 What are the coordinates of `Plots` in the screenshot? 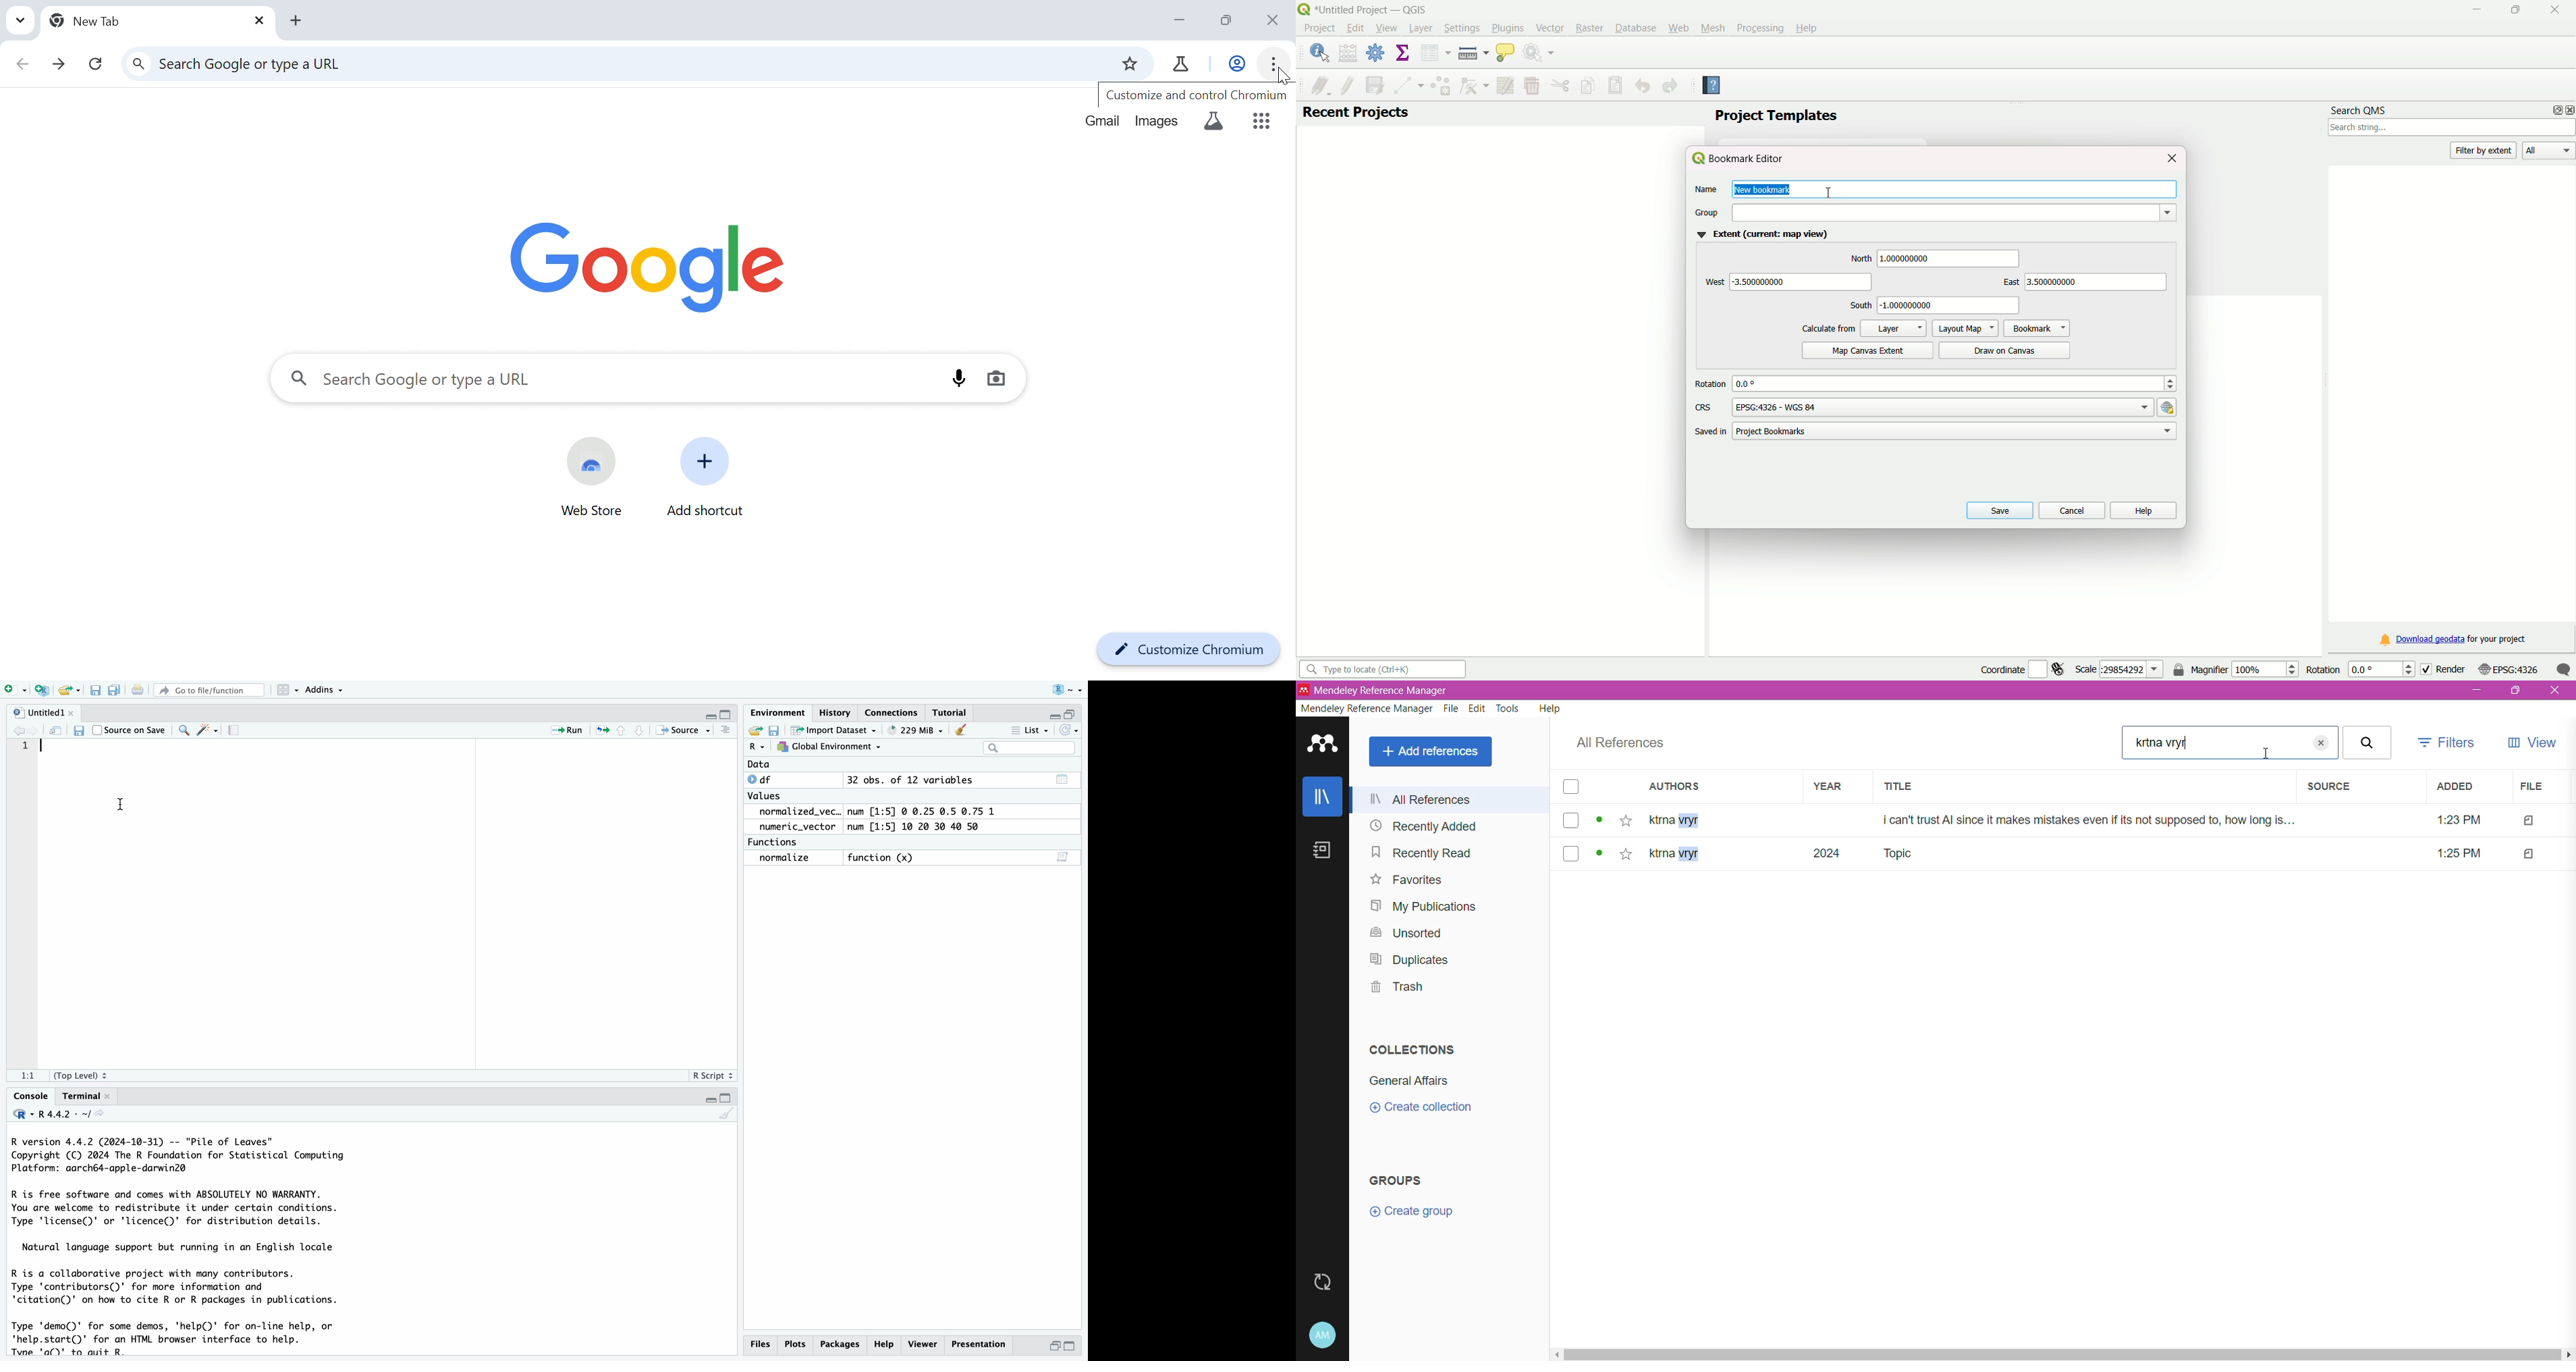 It's located at (795, 1345).